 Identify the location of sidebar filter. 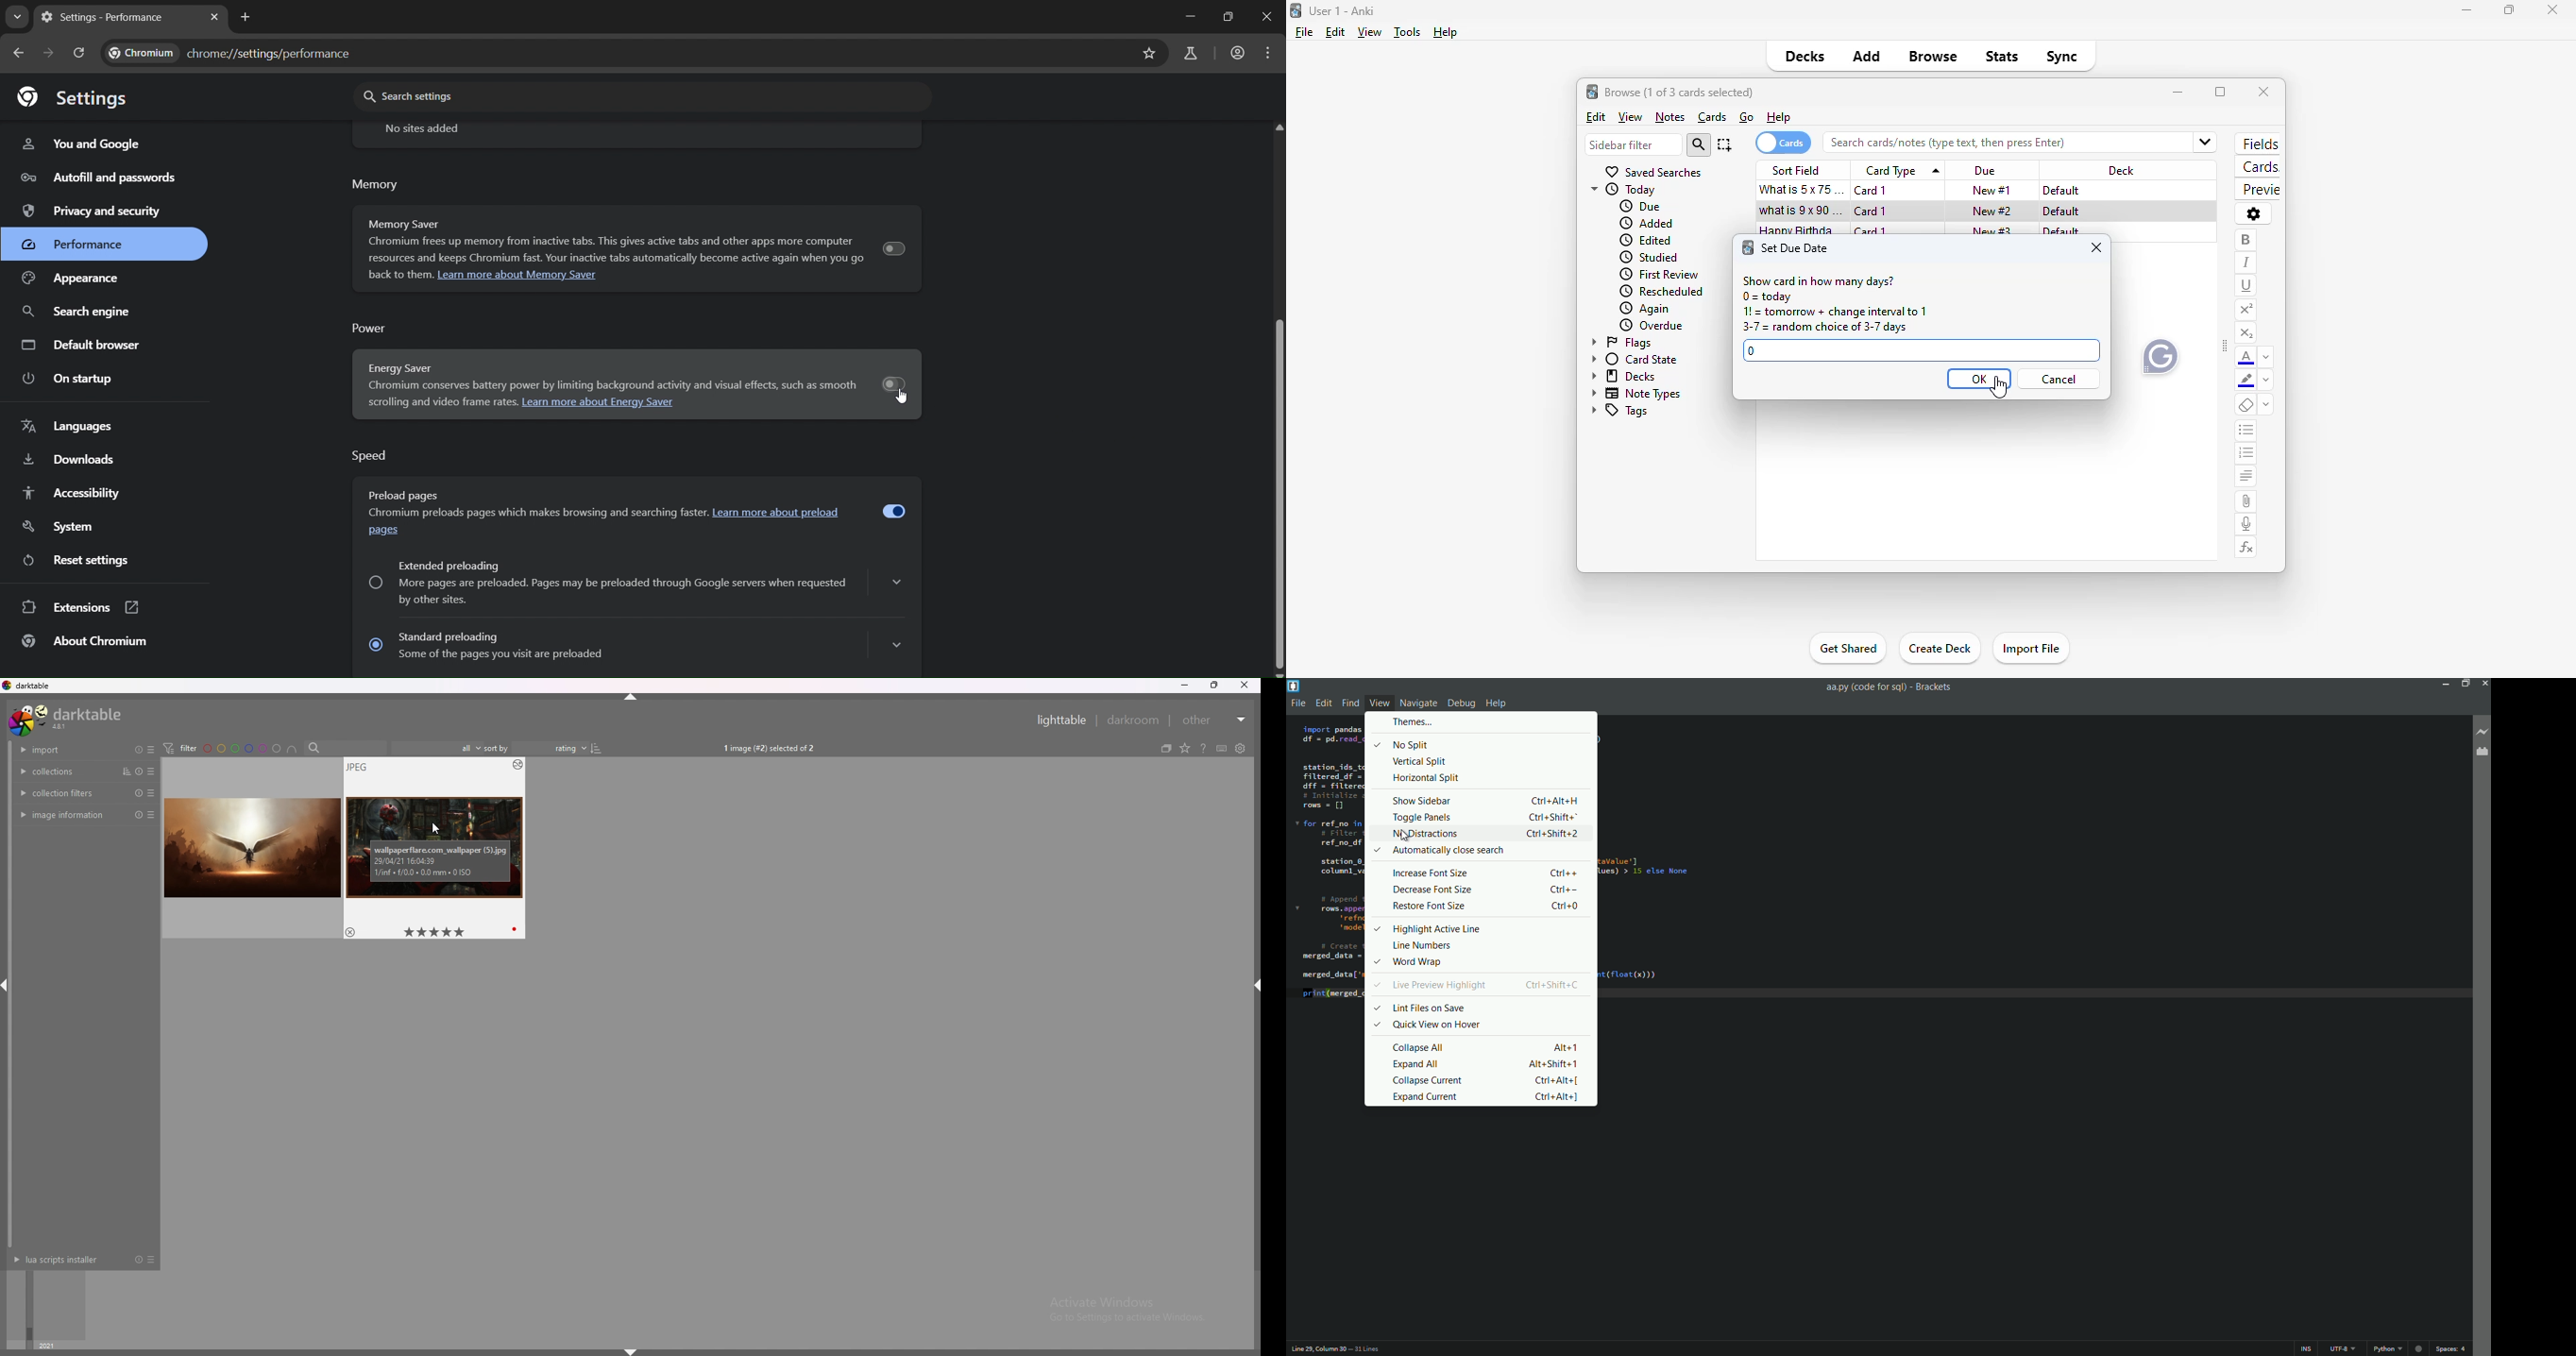
(1635, 144).